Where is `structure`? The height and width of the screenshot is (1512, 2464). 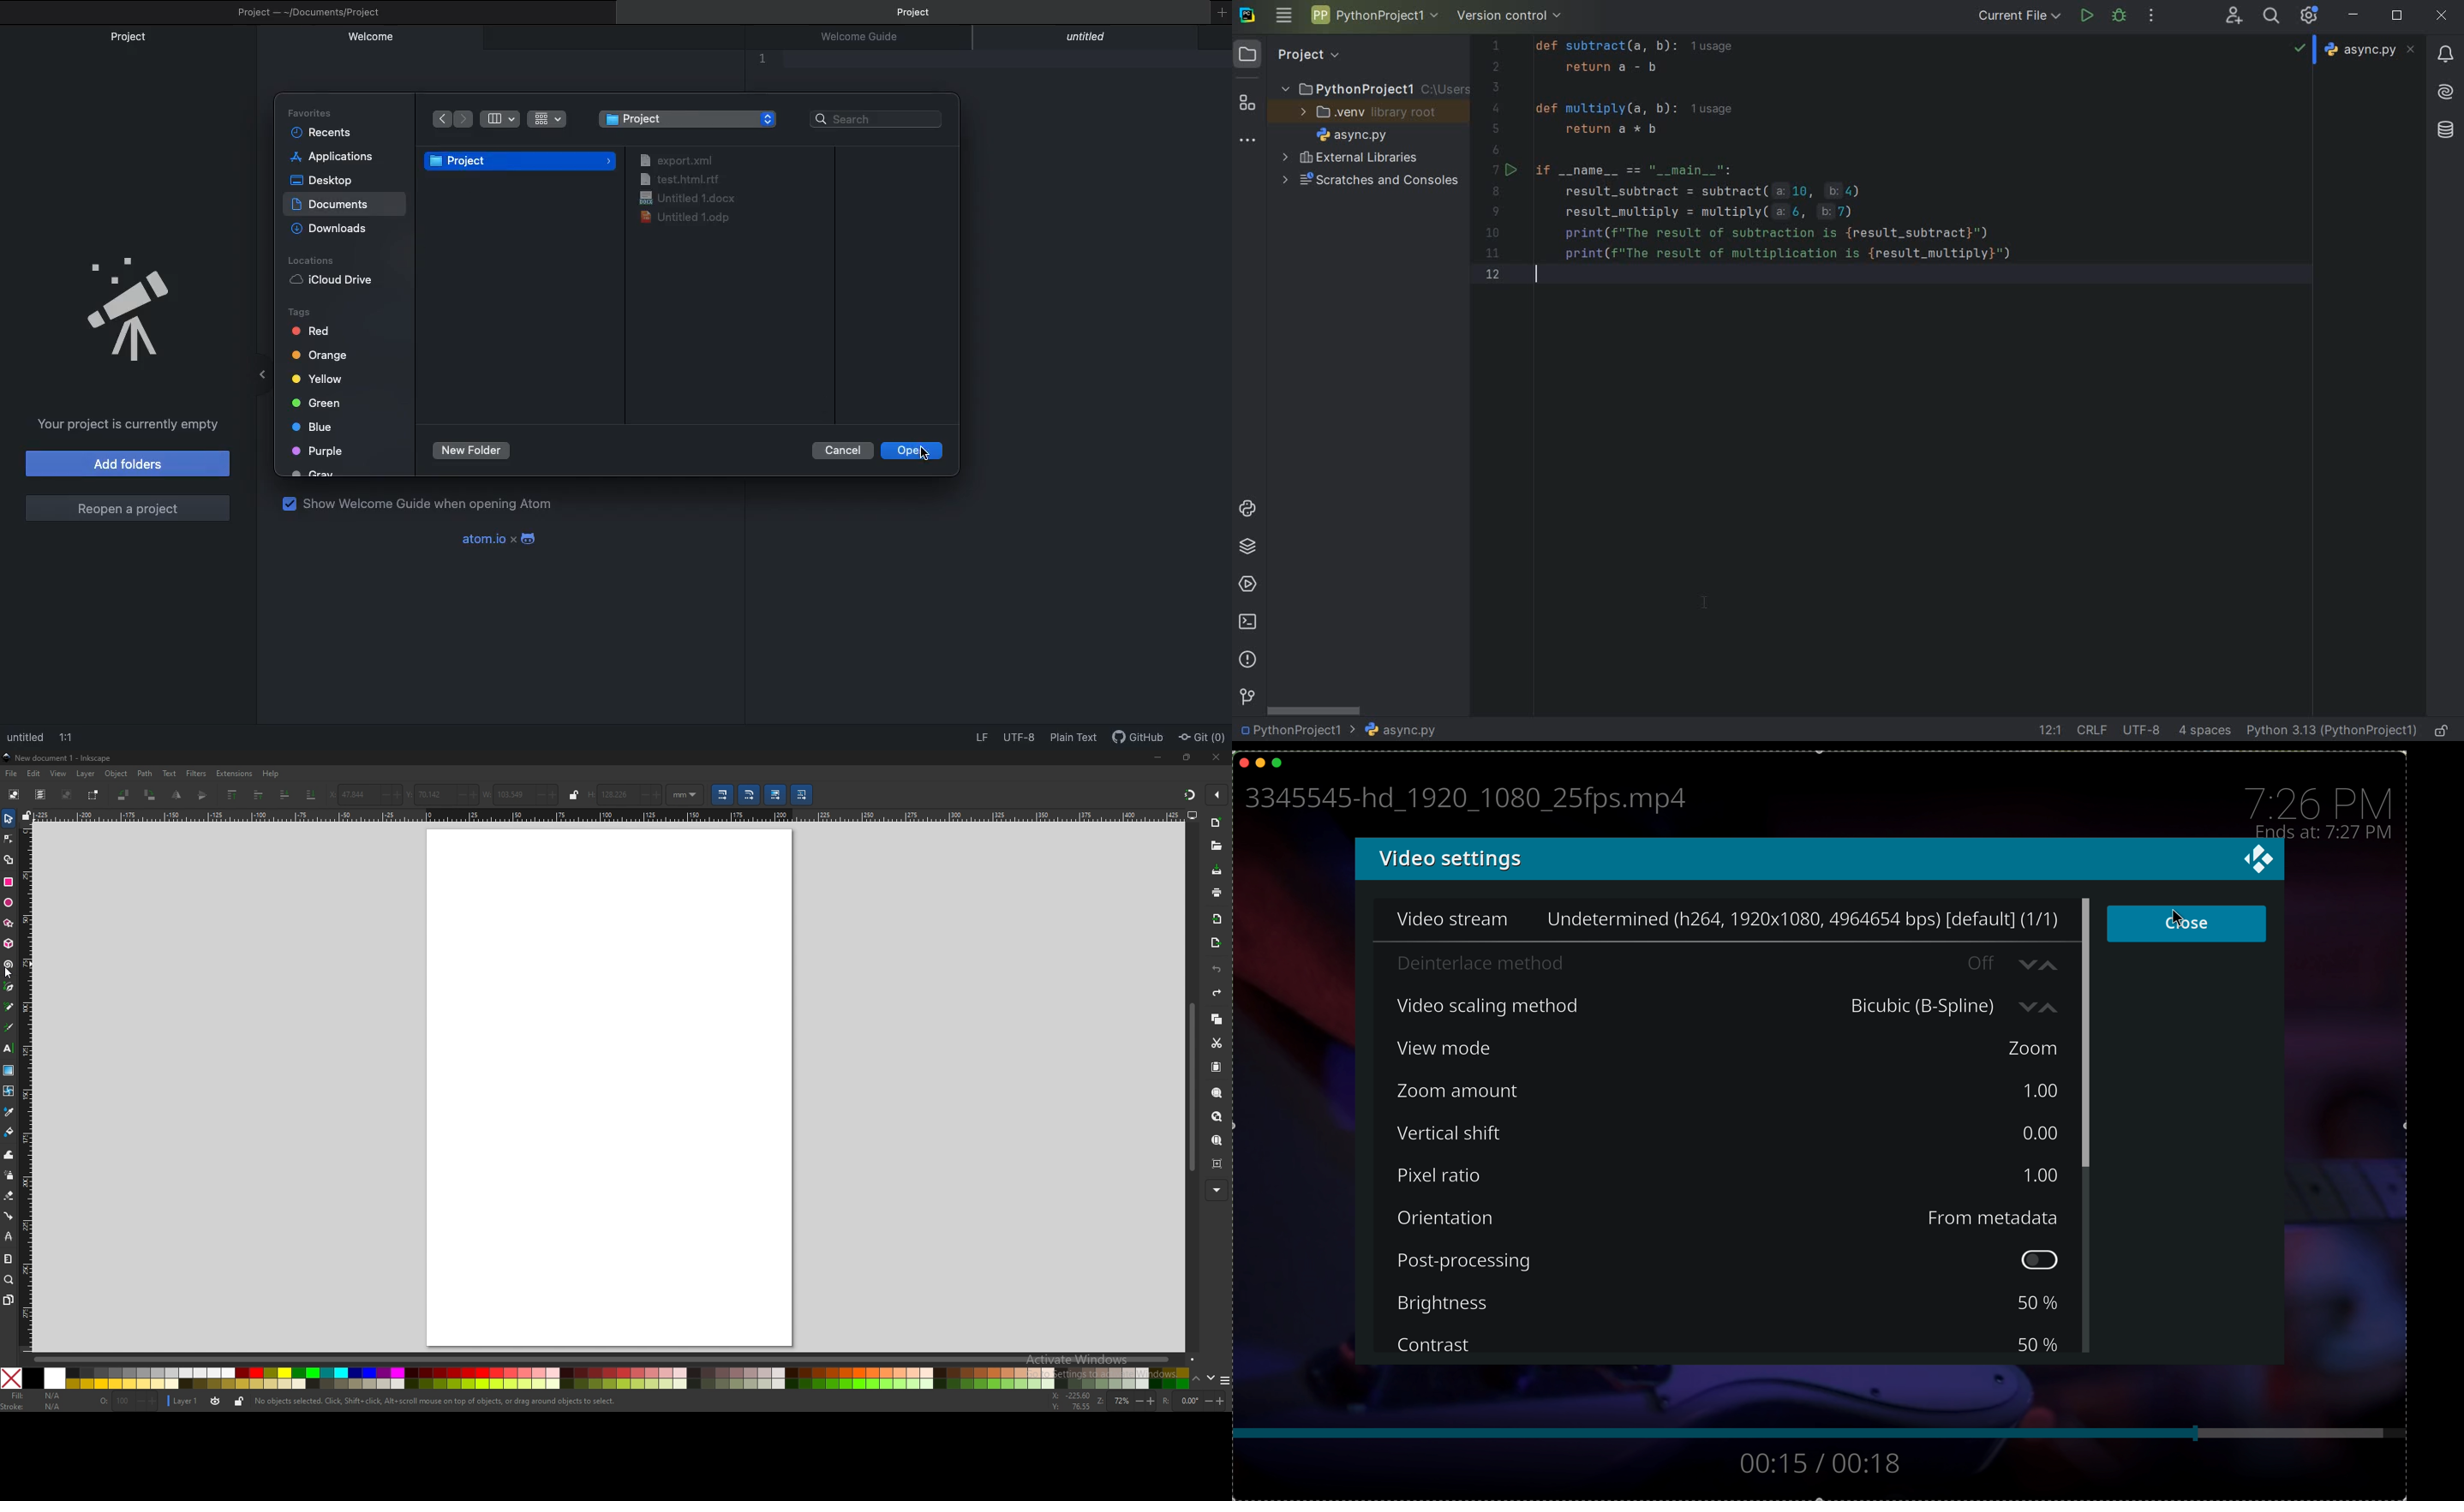 structure is located at coordinates (1248, 106).